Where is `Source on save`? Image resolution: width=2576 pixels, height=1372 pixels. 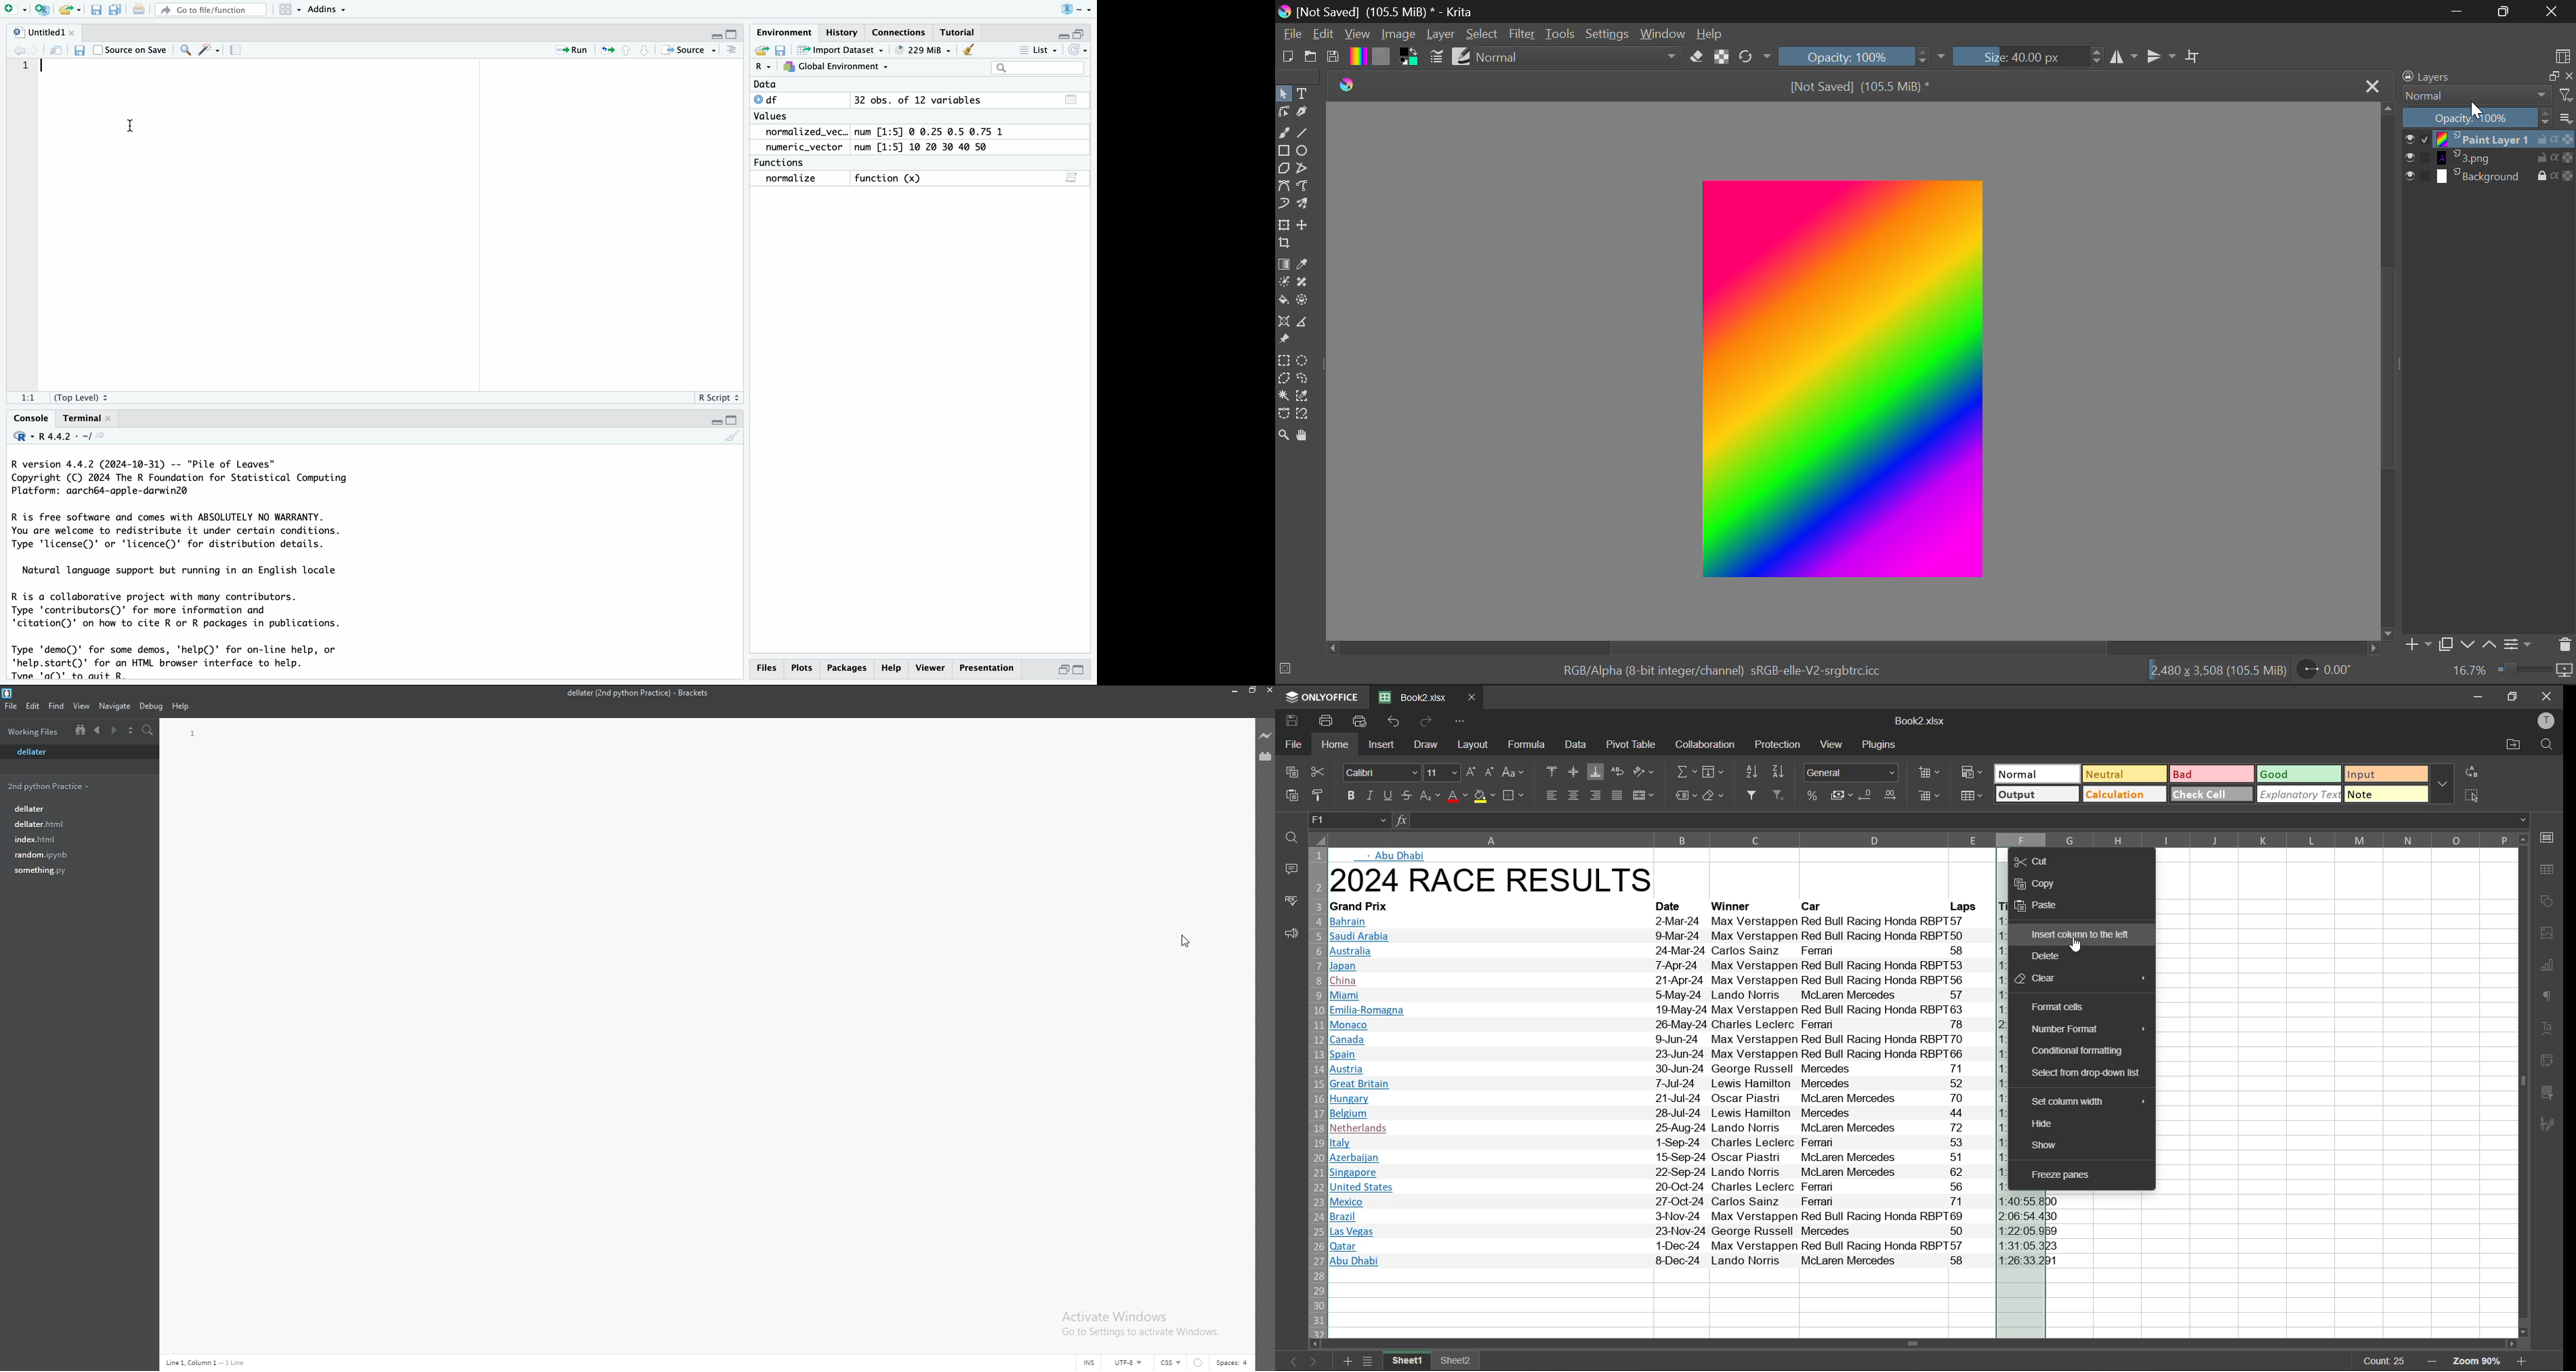 Source on save is located at coordinates (130, 50).